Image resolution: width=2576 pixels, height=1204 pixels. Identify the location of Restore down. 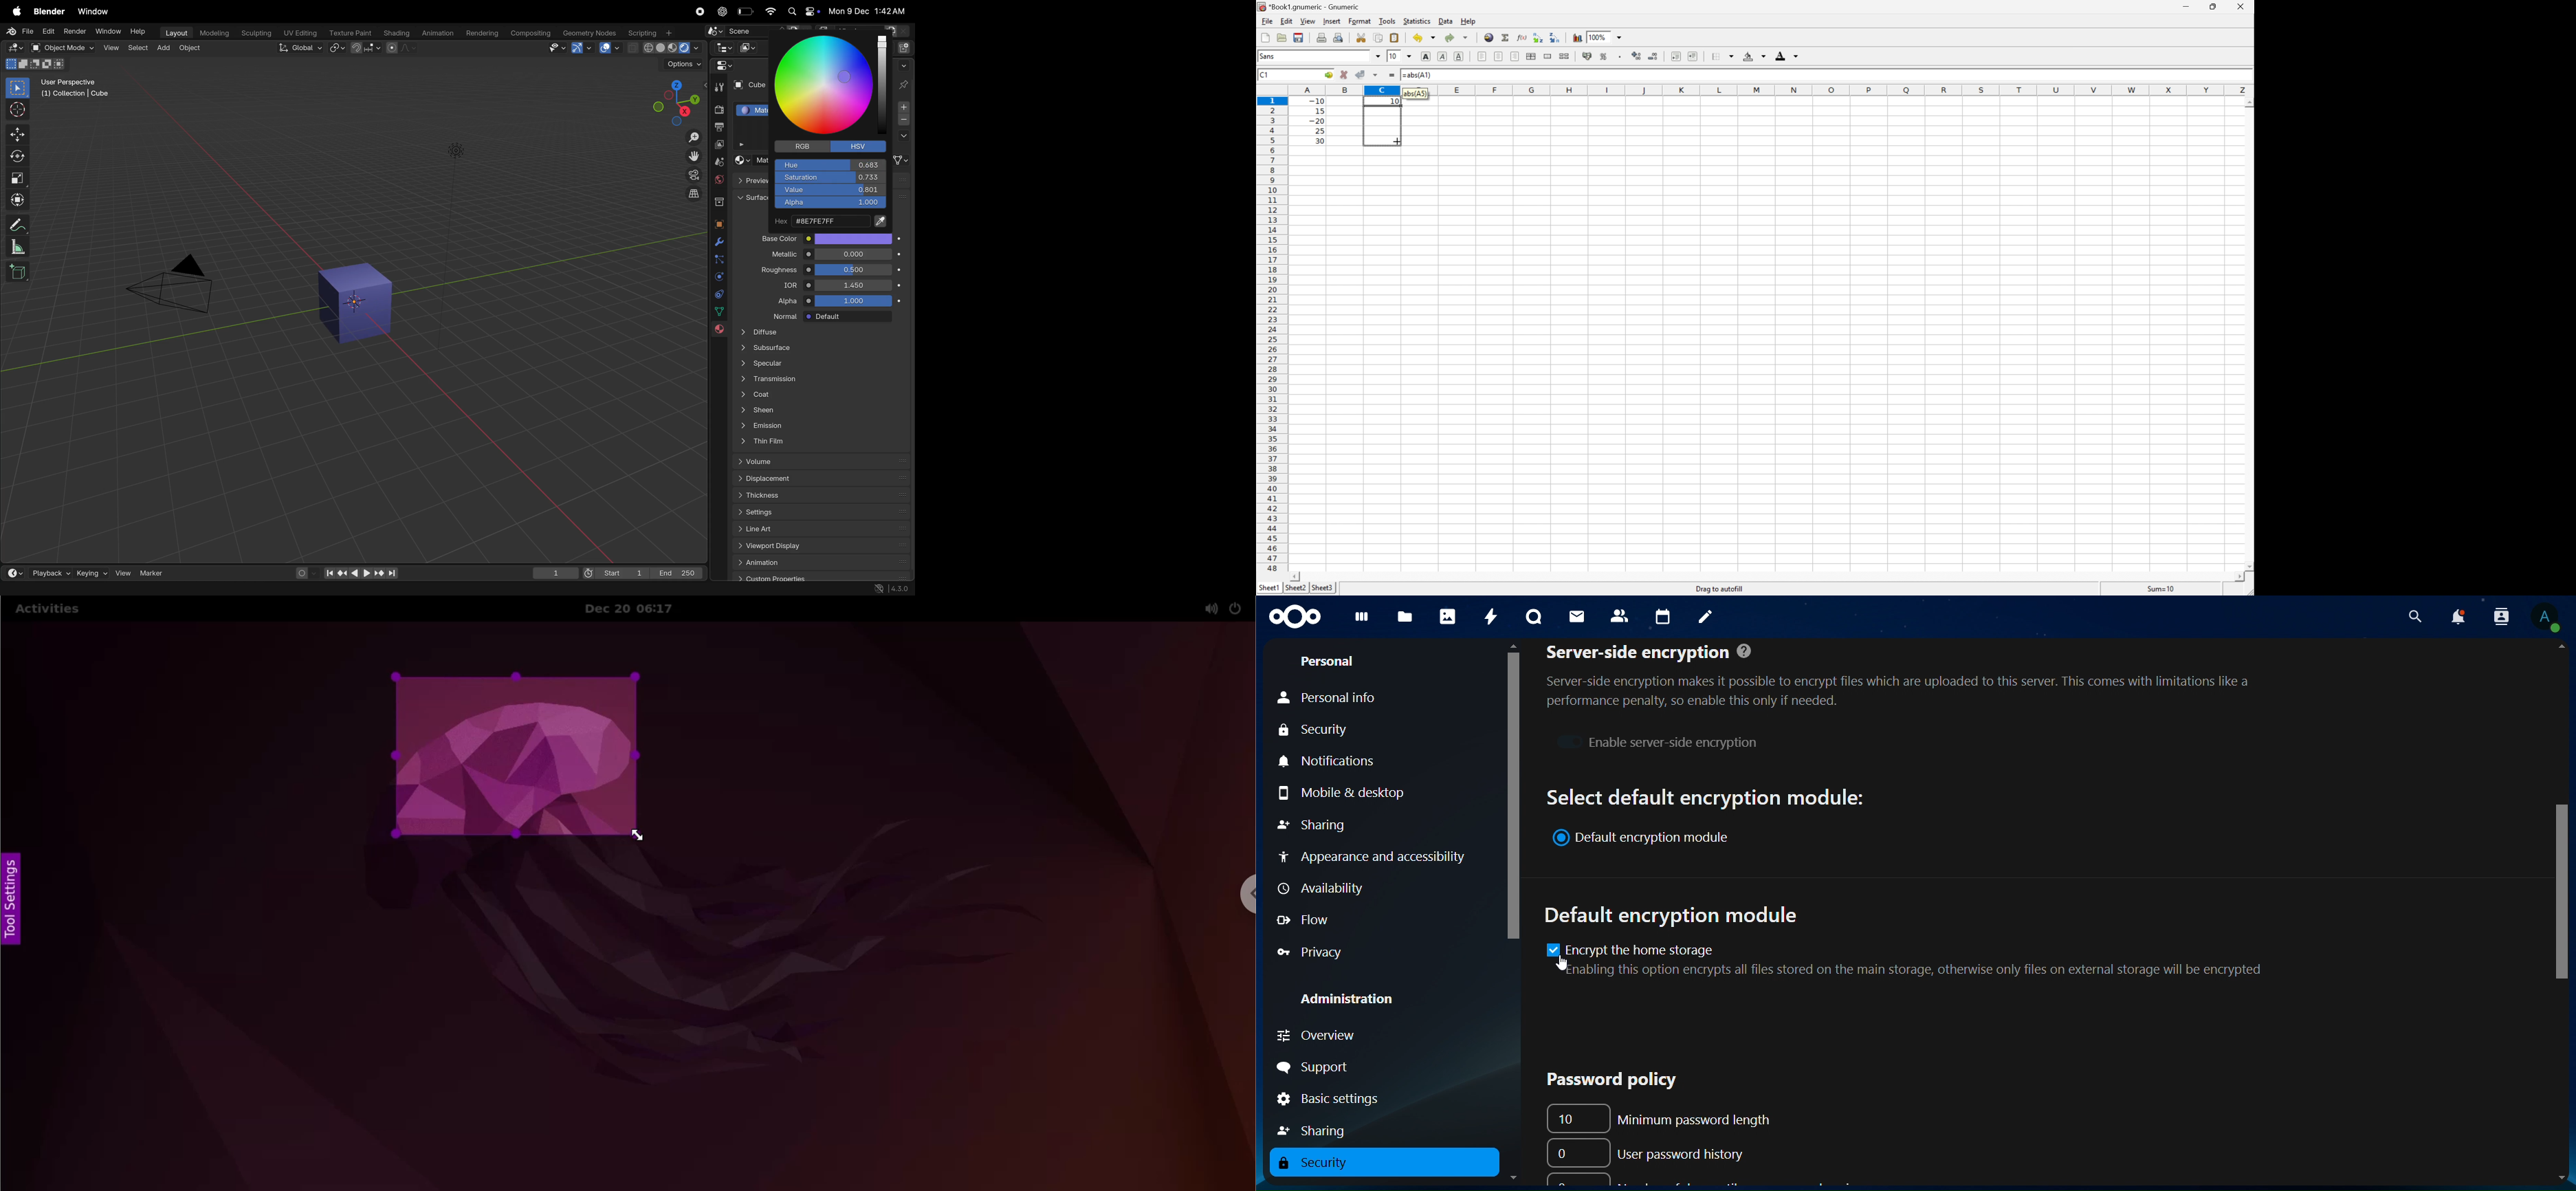
(2212, 7).